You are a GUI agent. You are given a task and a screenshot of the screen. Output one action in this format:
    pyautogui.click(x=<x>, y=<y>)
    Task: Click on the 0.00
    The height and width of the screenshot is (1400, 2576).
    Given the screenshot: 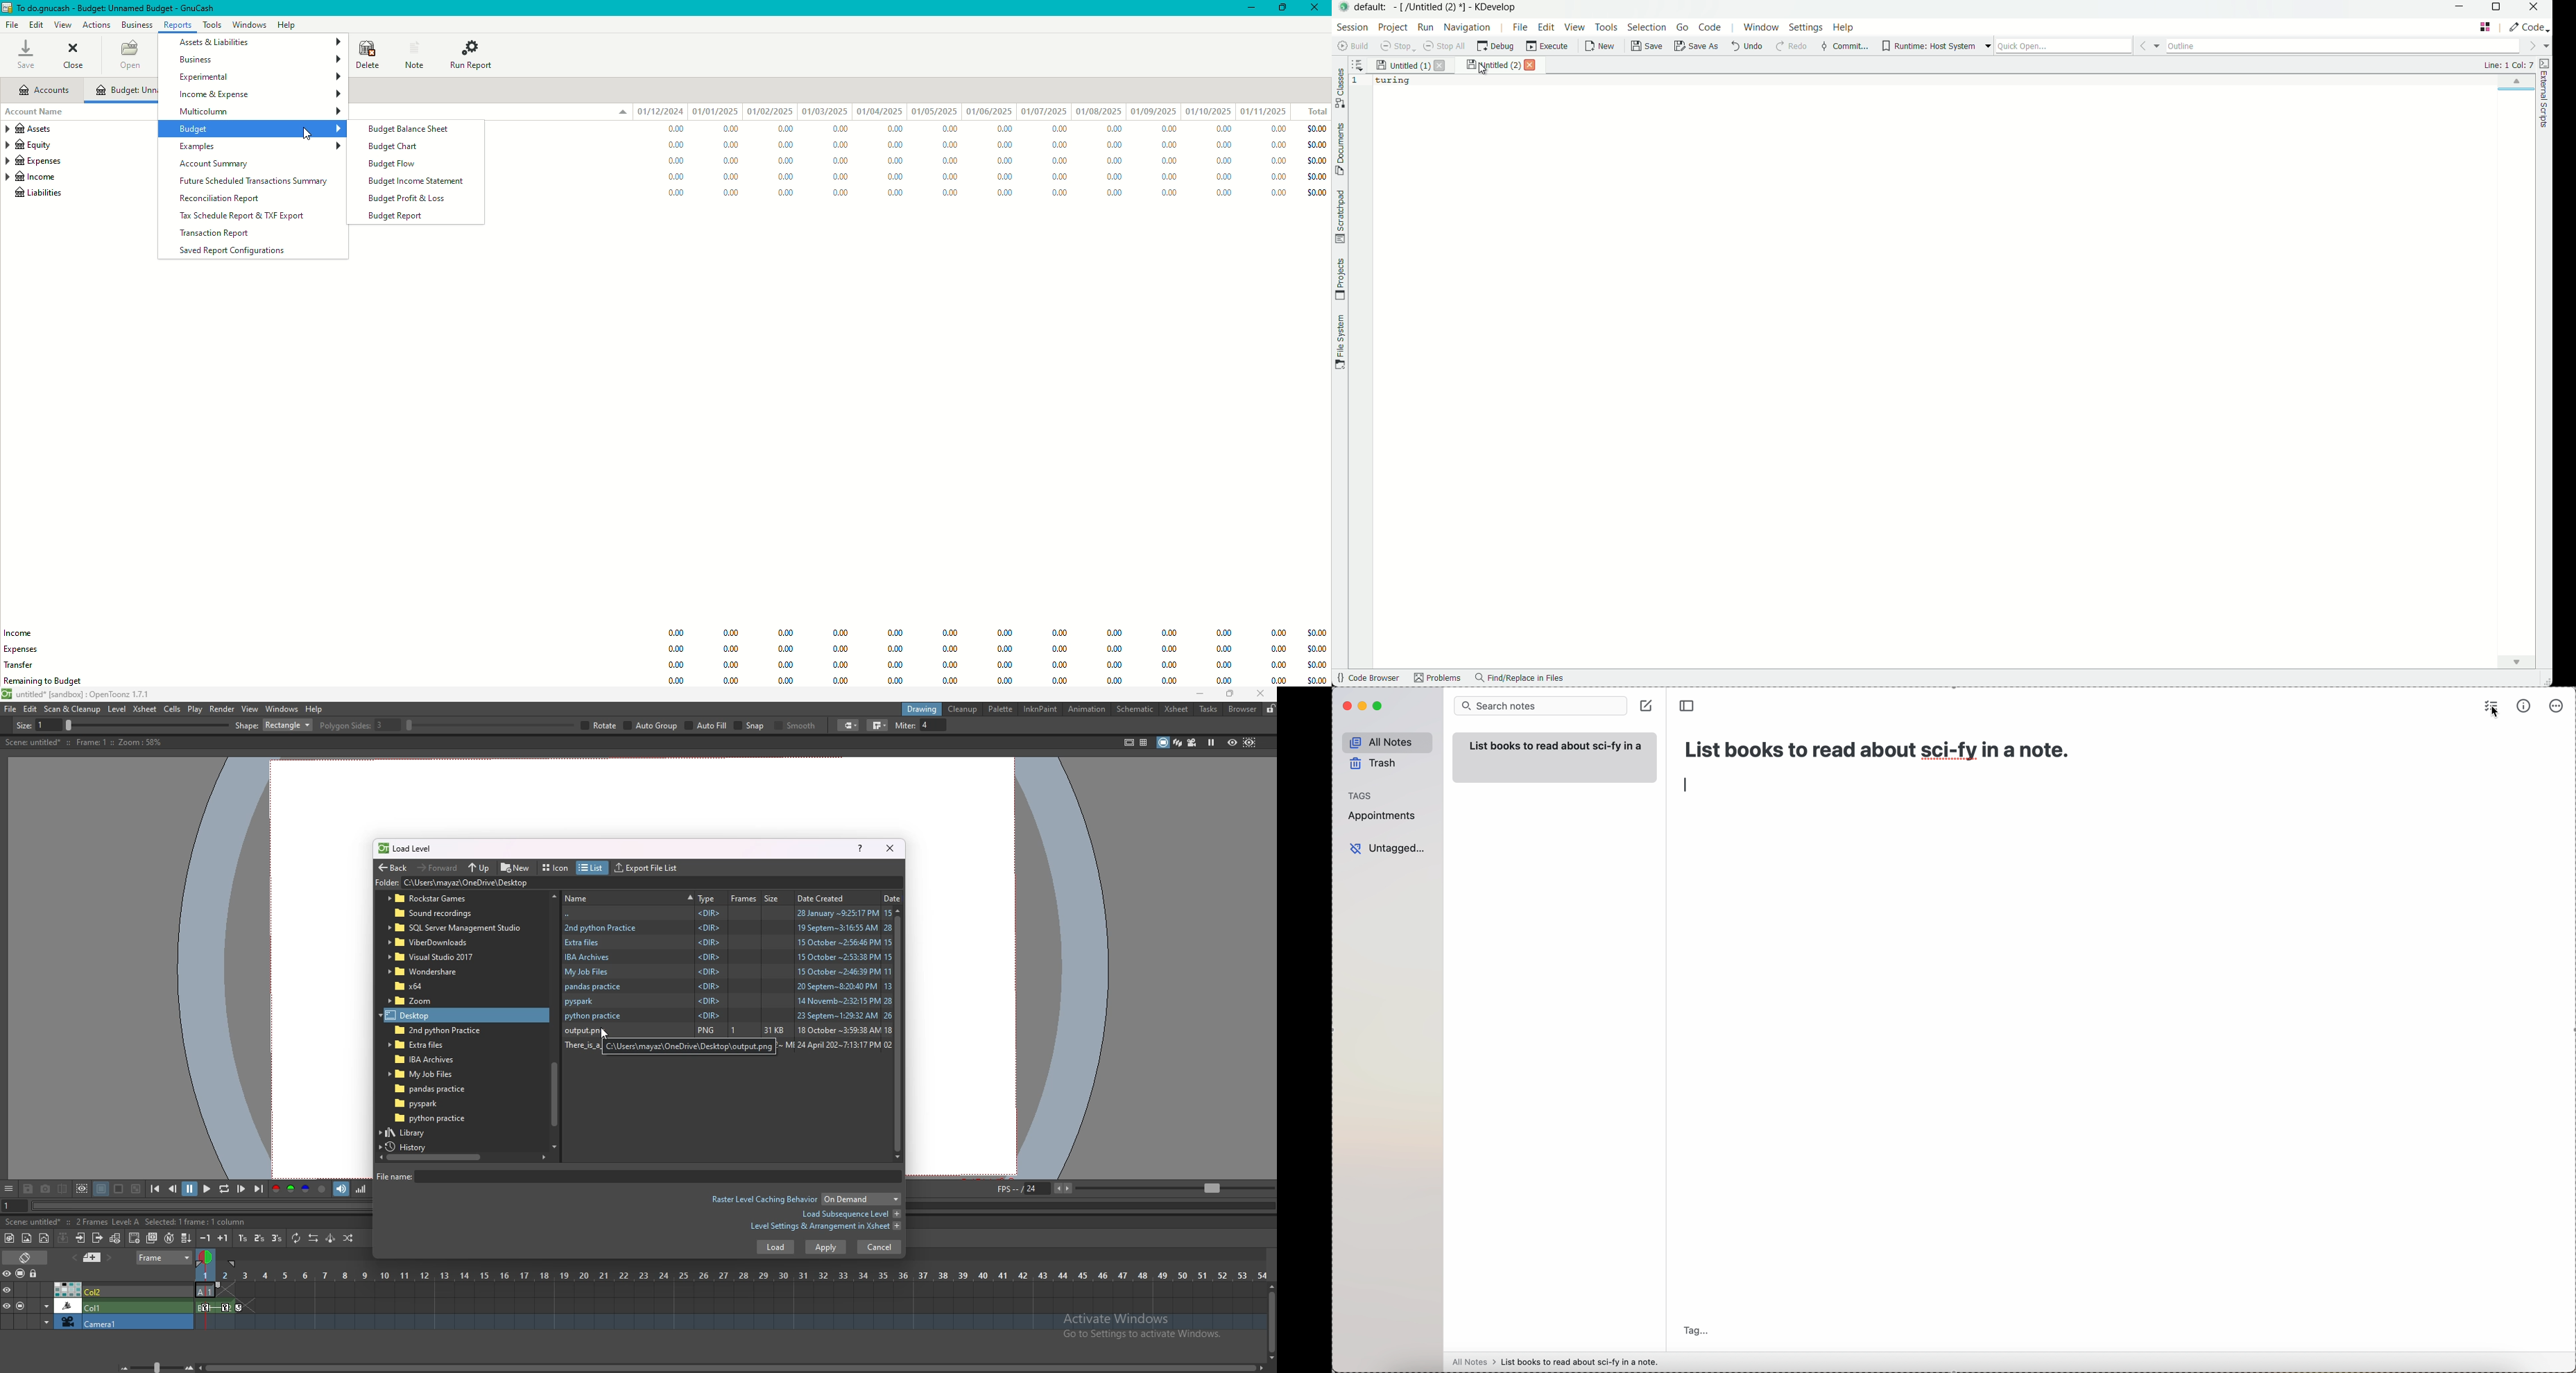 What is the action you would take?
    pyautogui.click(x=951, y=176)
    